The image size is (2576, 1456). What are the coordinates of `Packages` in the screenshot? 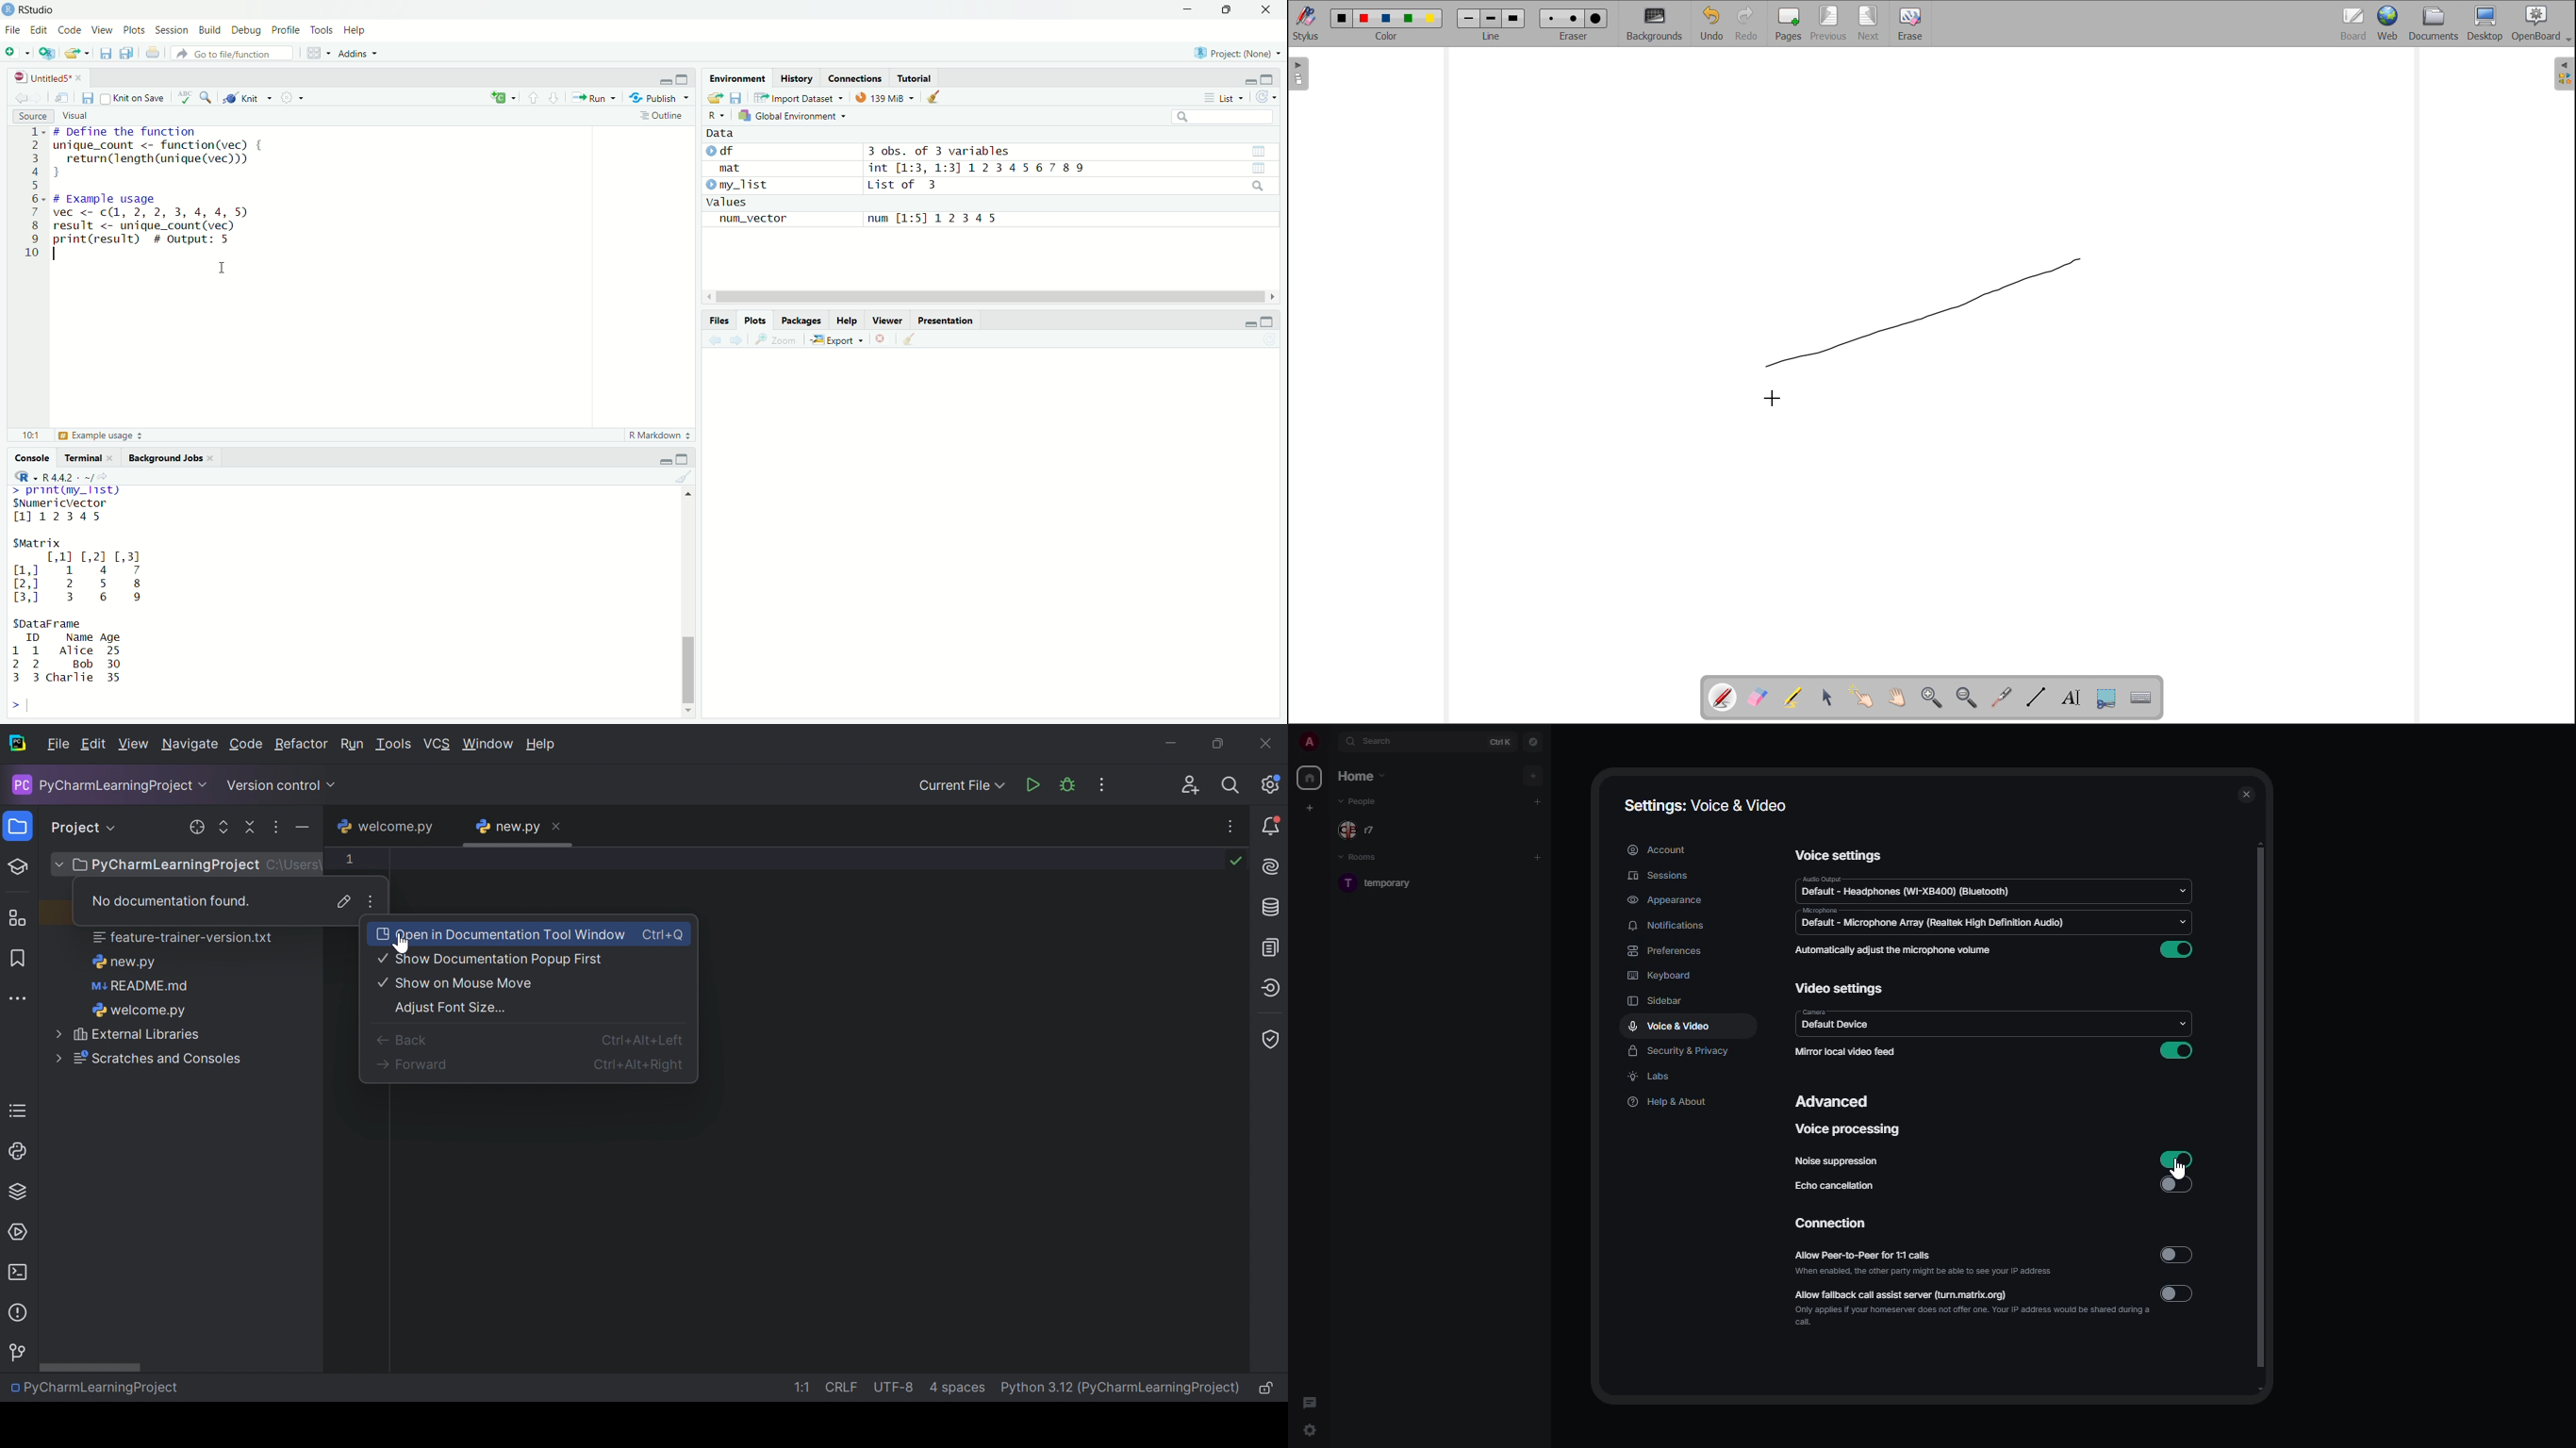 It's located at (800, 320).